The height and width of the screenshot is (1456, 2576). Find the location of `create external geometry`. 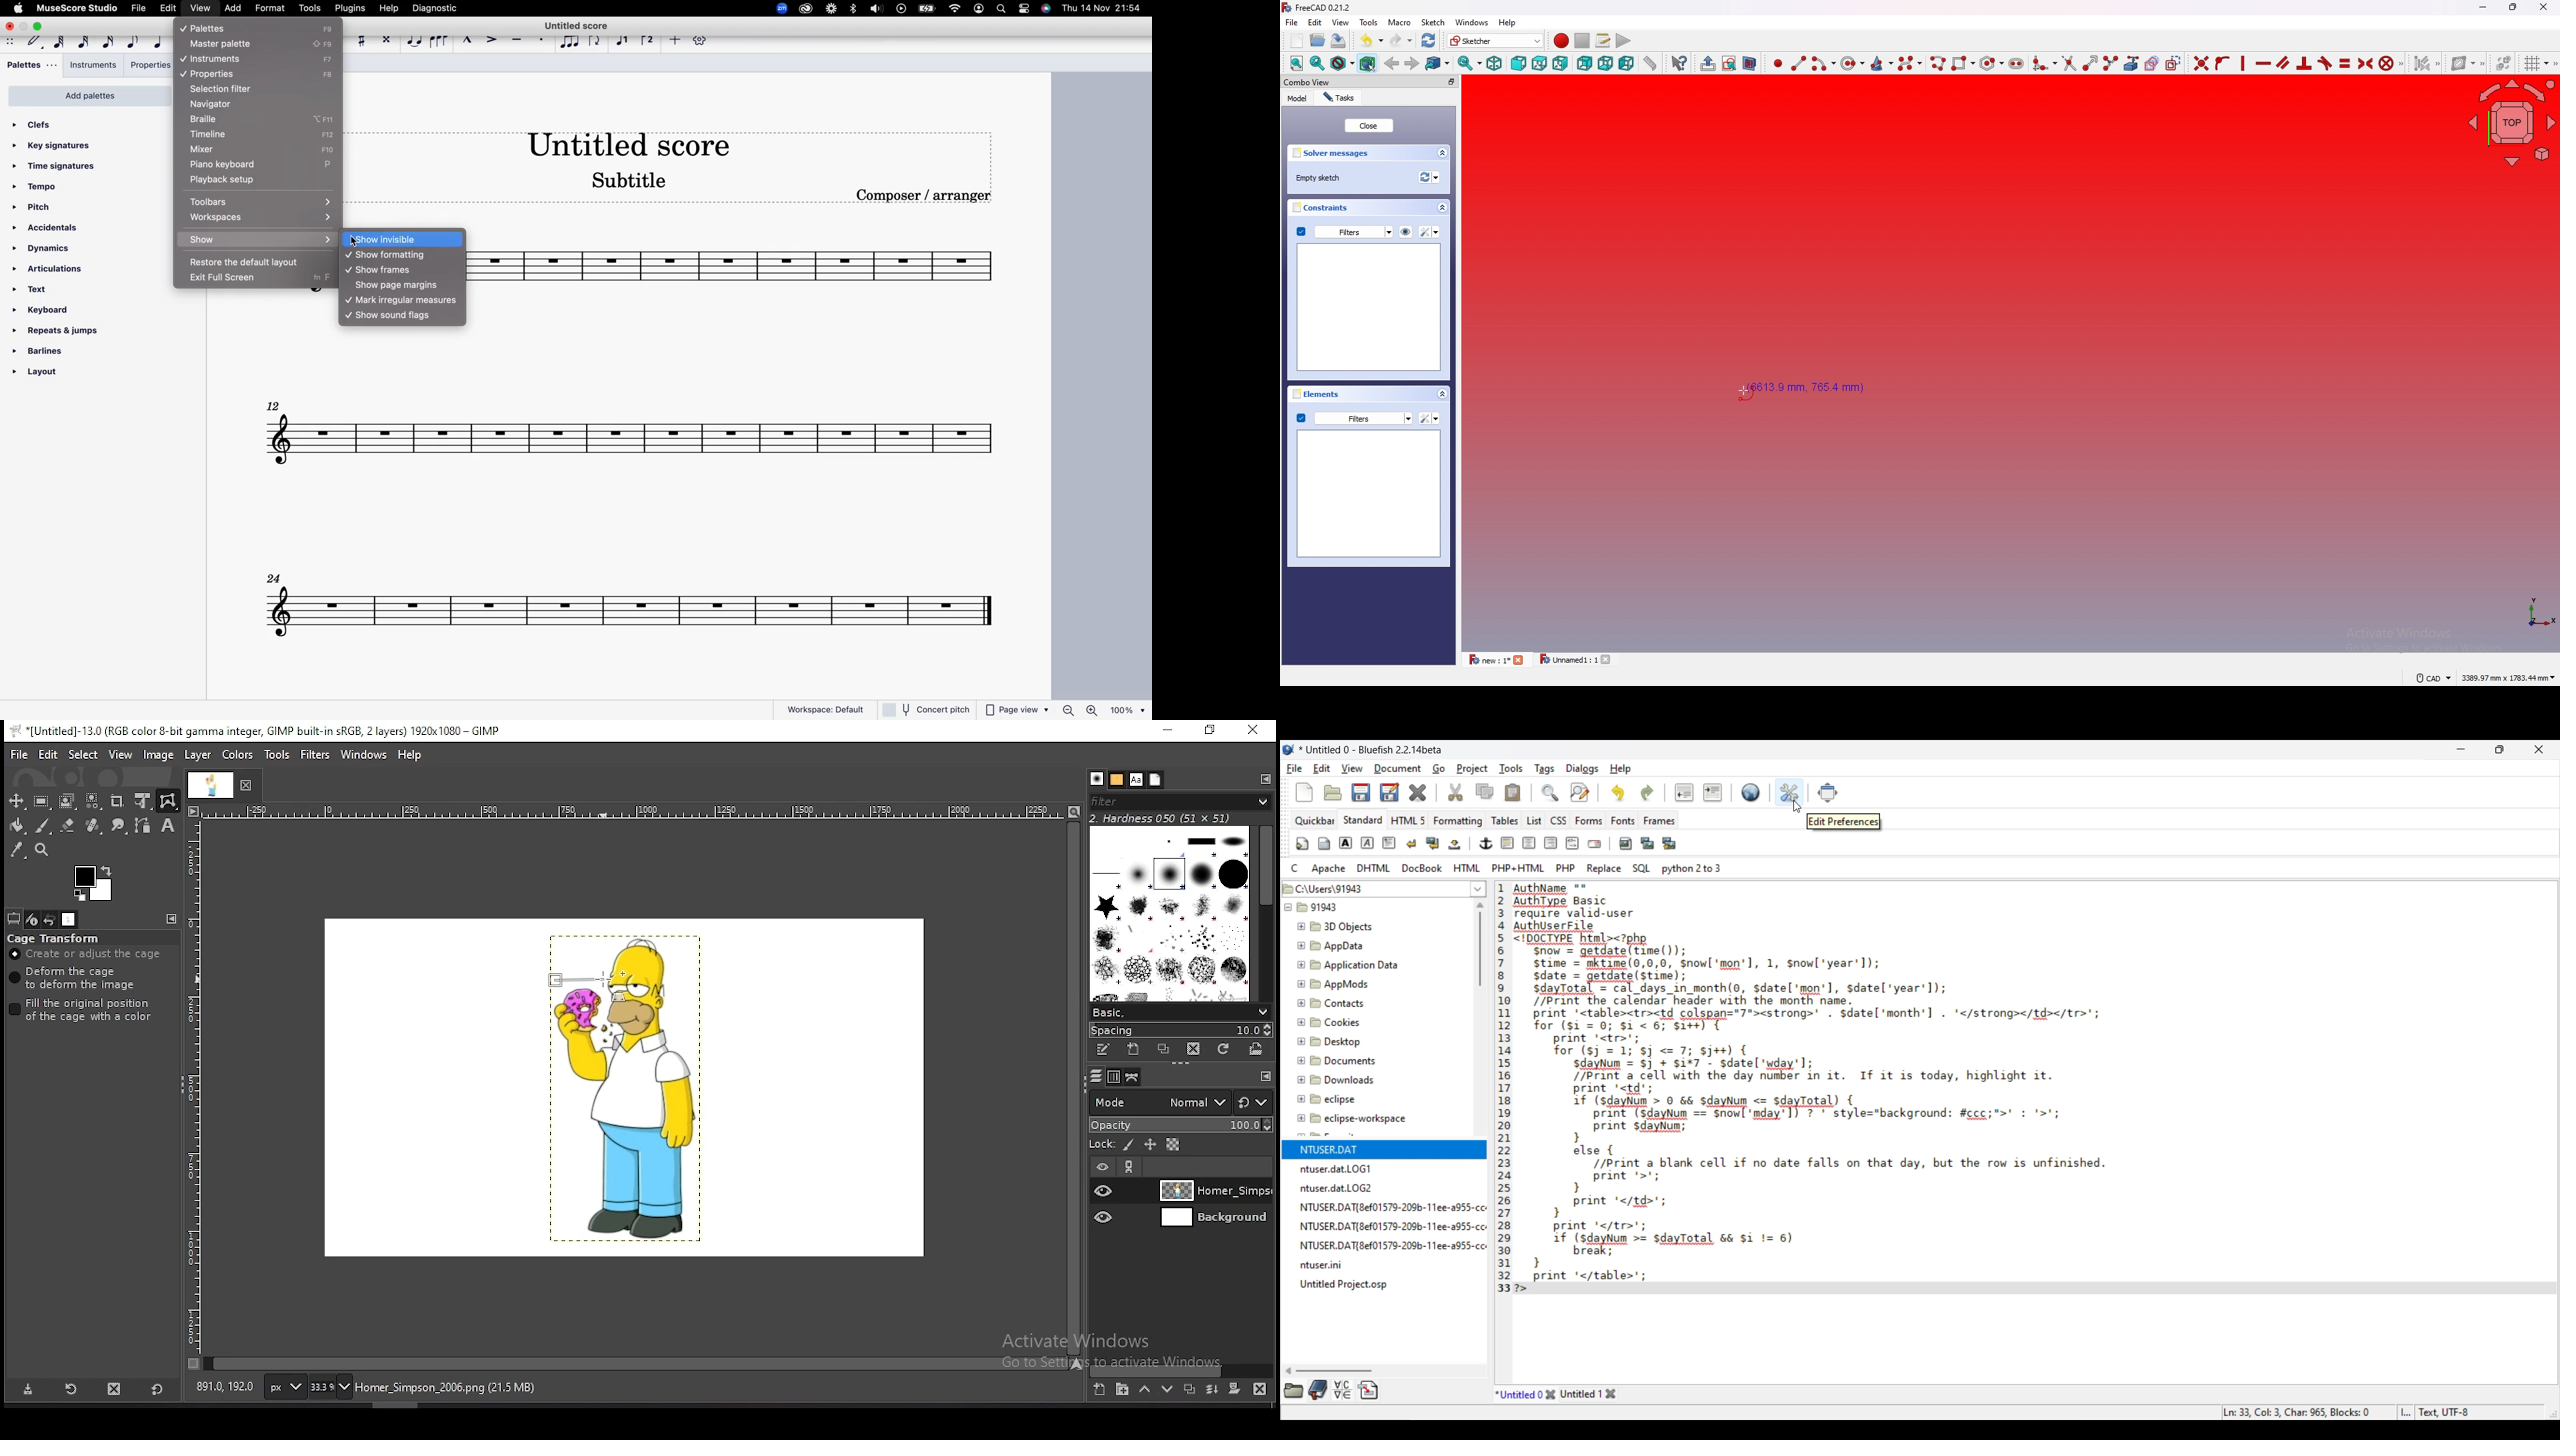

create external geometry is located at coordinates (2132, 64).